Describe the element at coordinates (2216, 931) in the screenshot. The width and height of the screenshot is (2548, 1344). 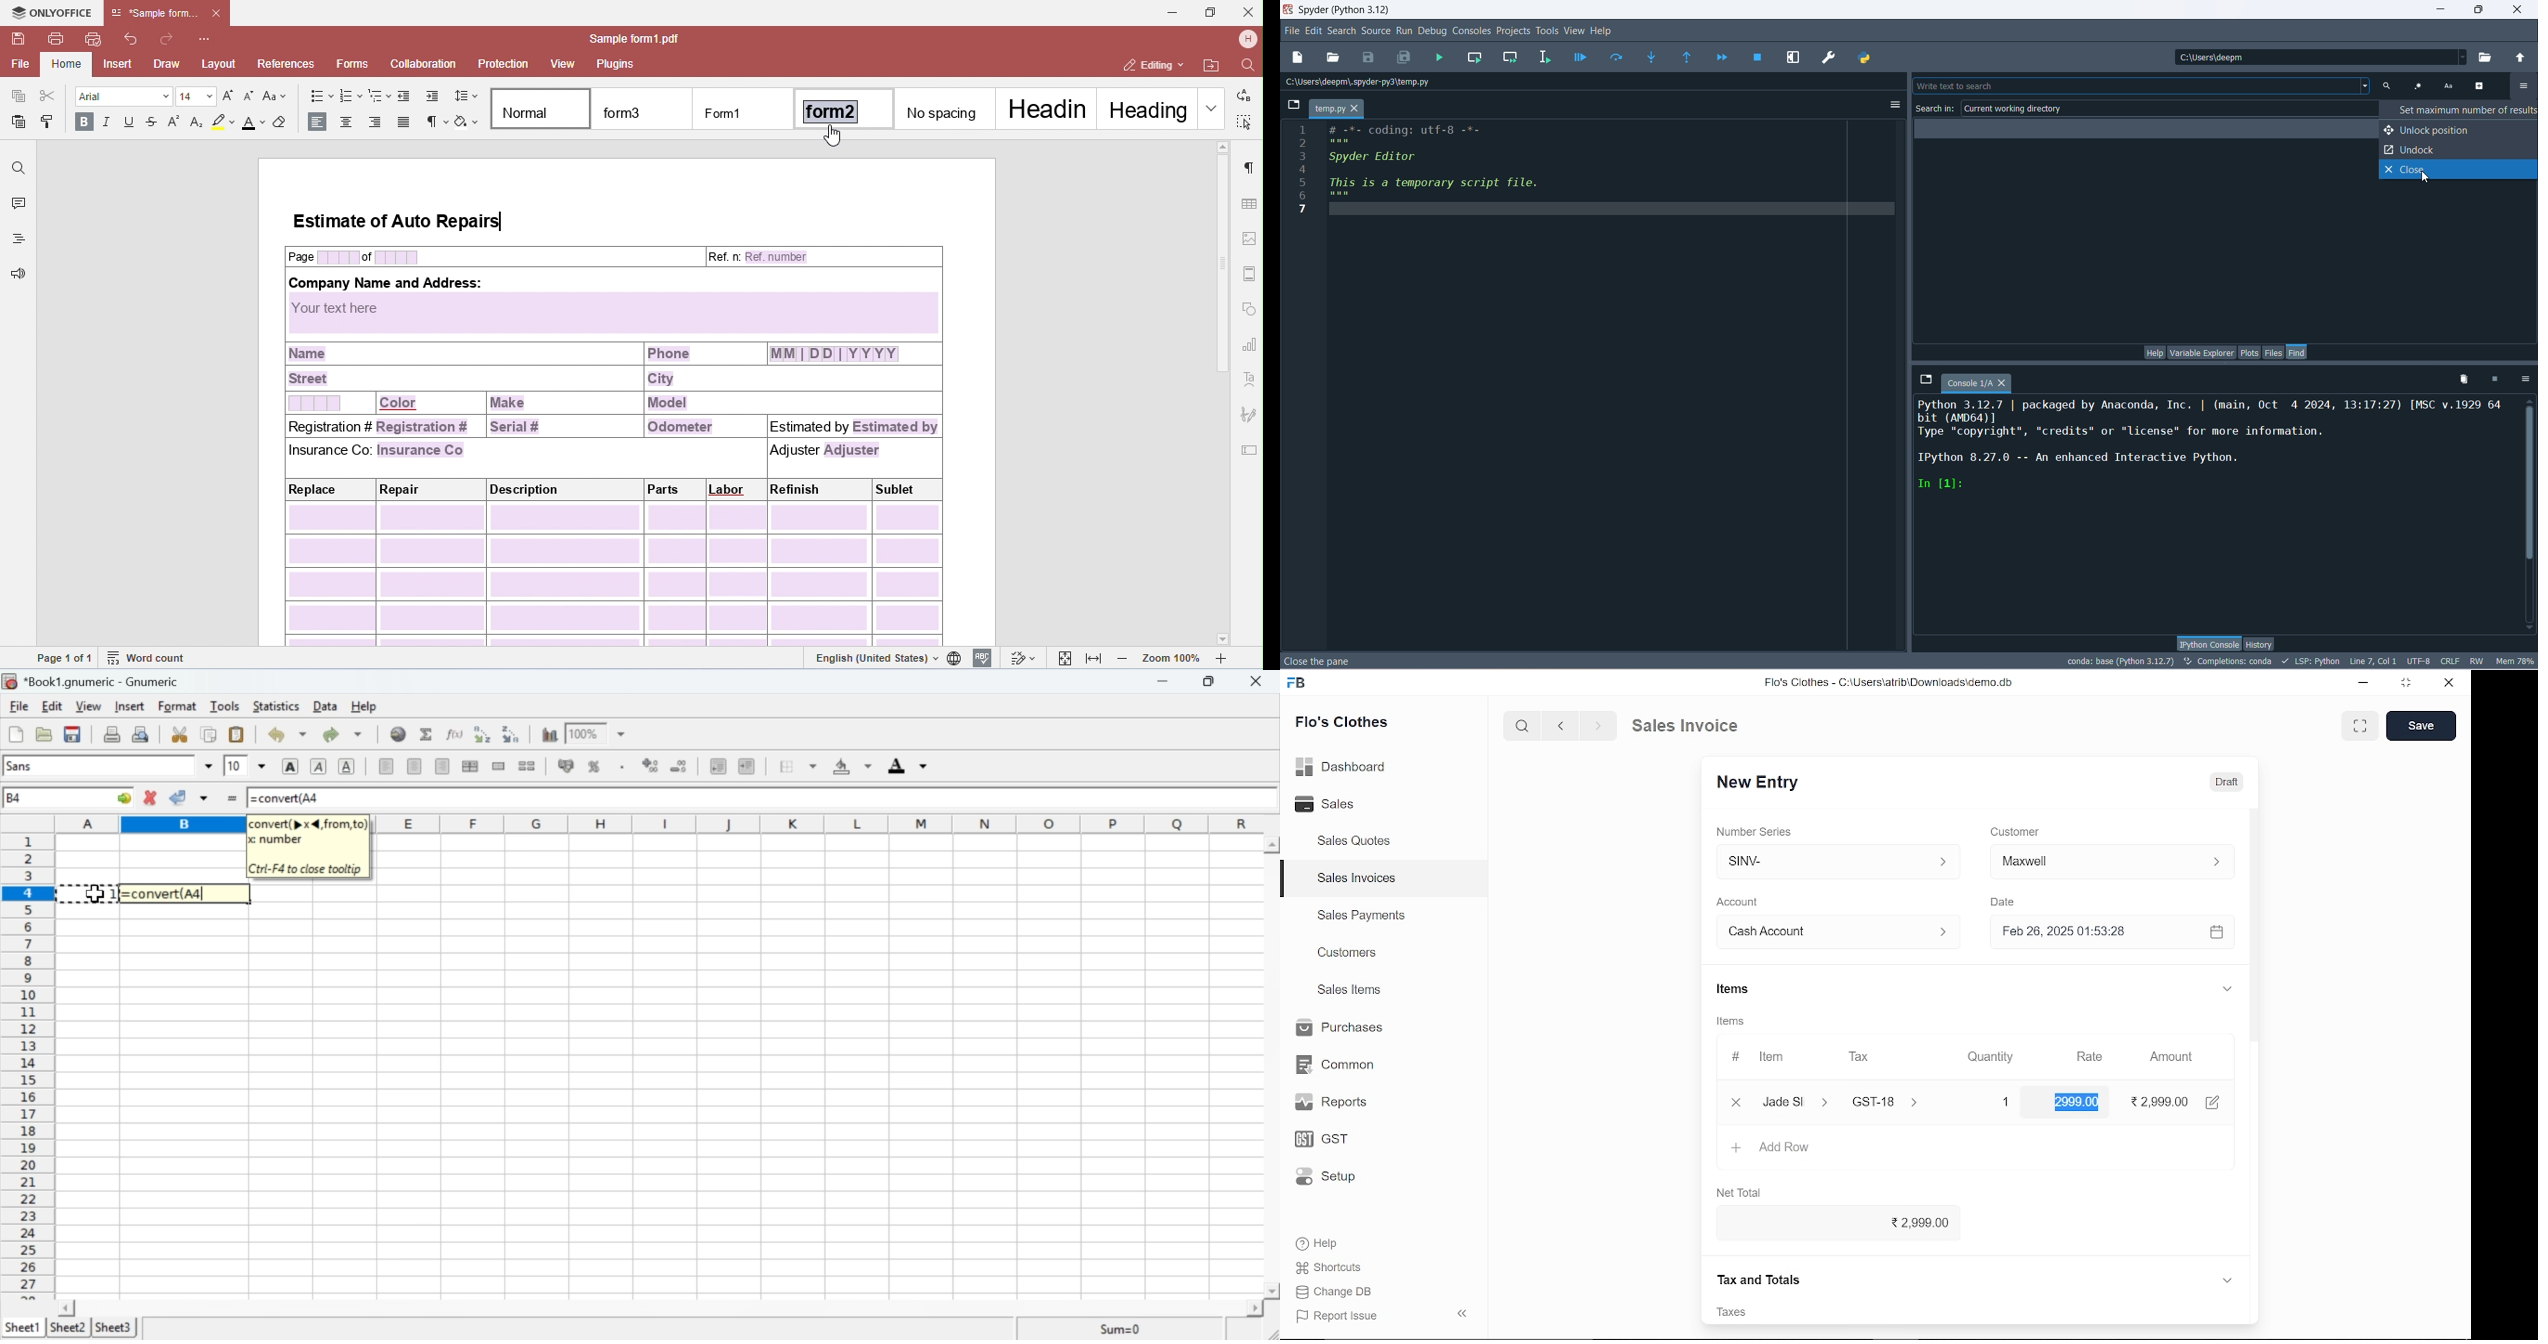
I see `open calender` at that location.